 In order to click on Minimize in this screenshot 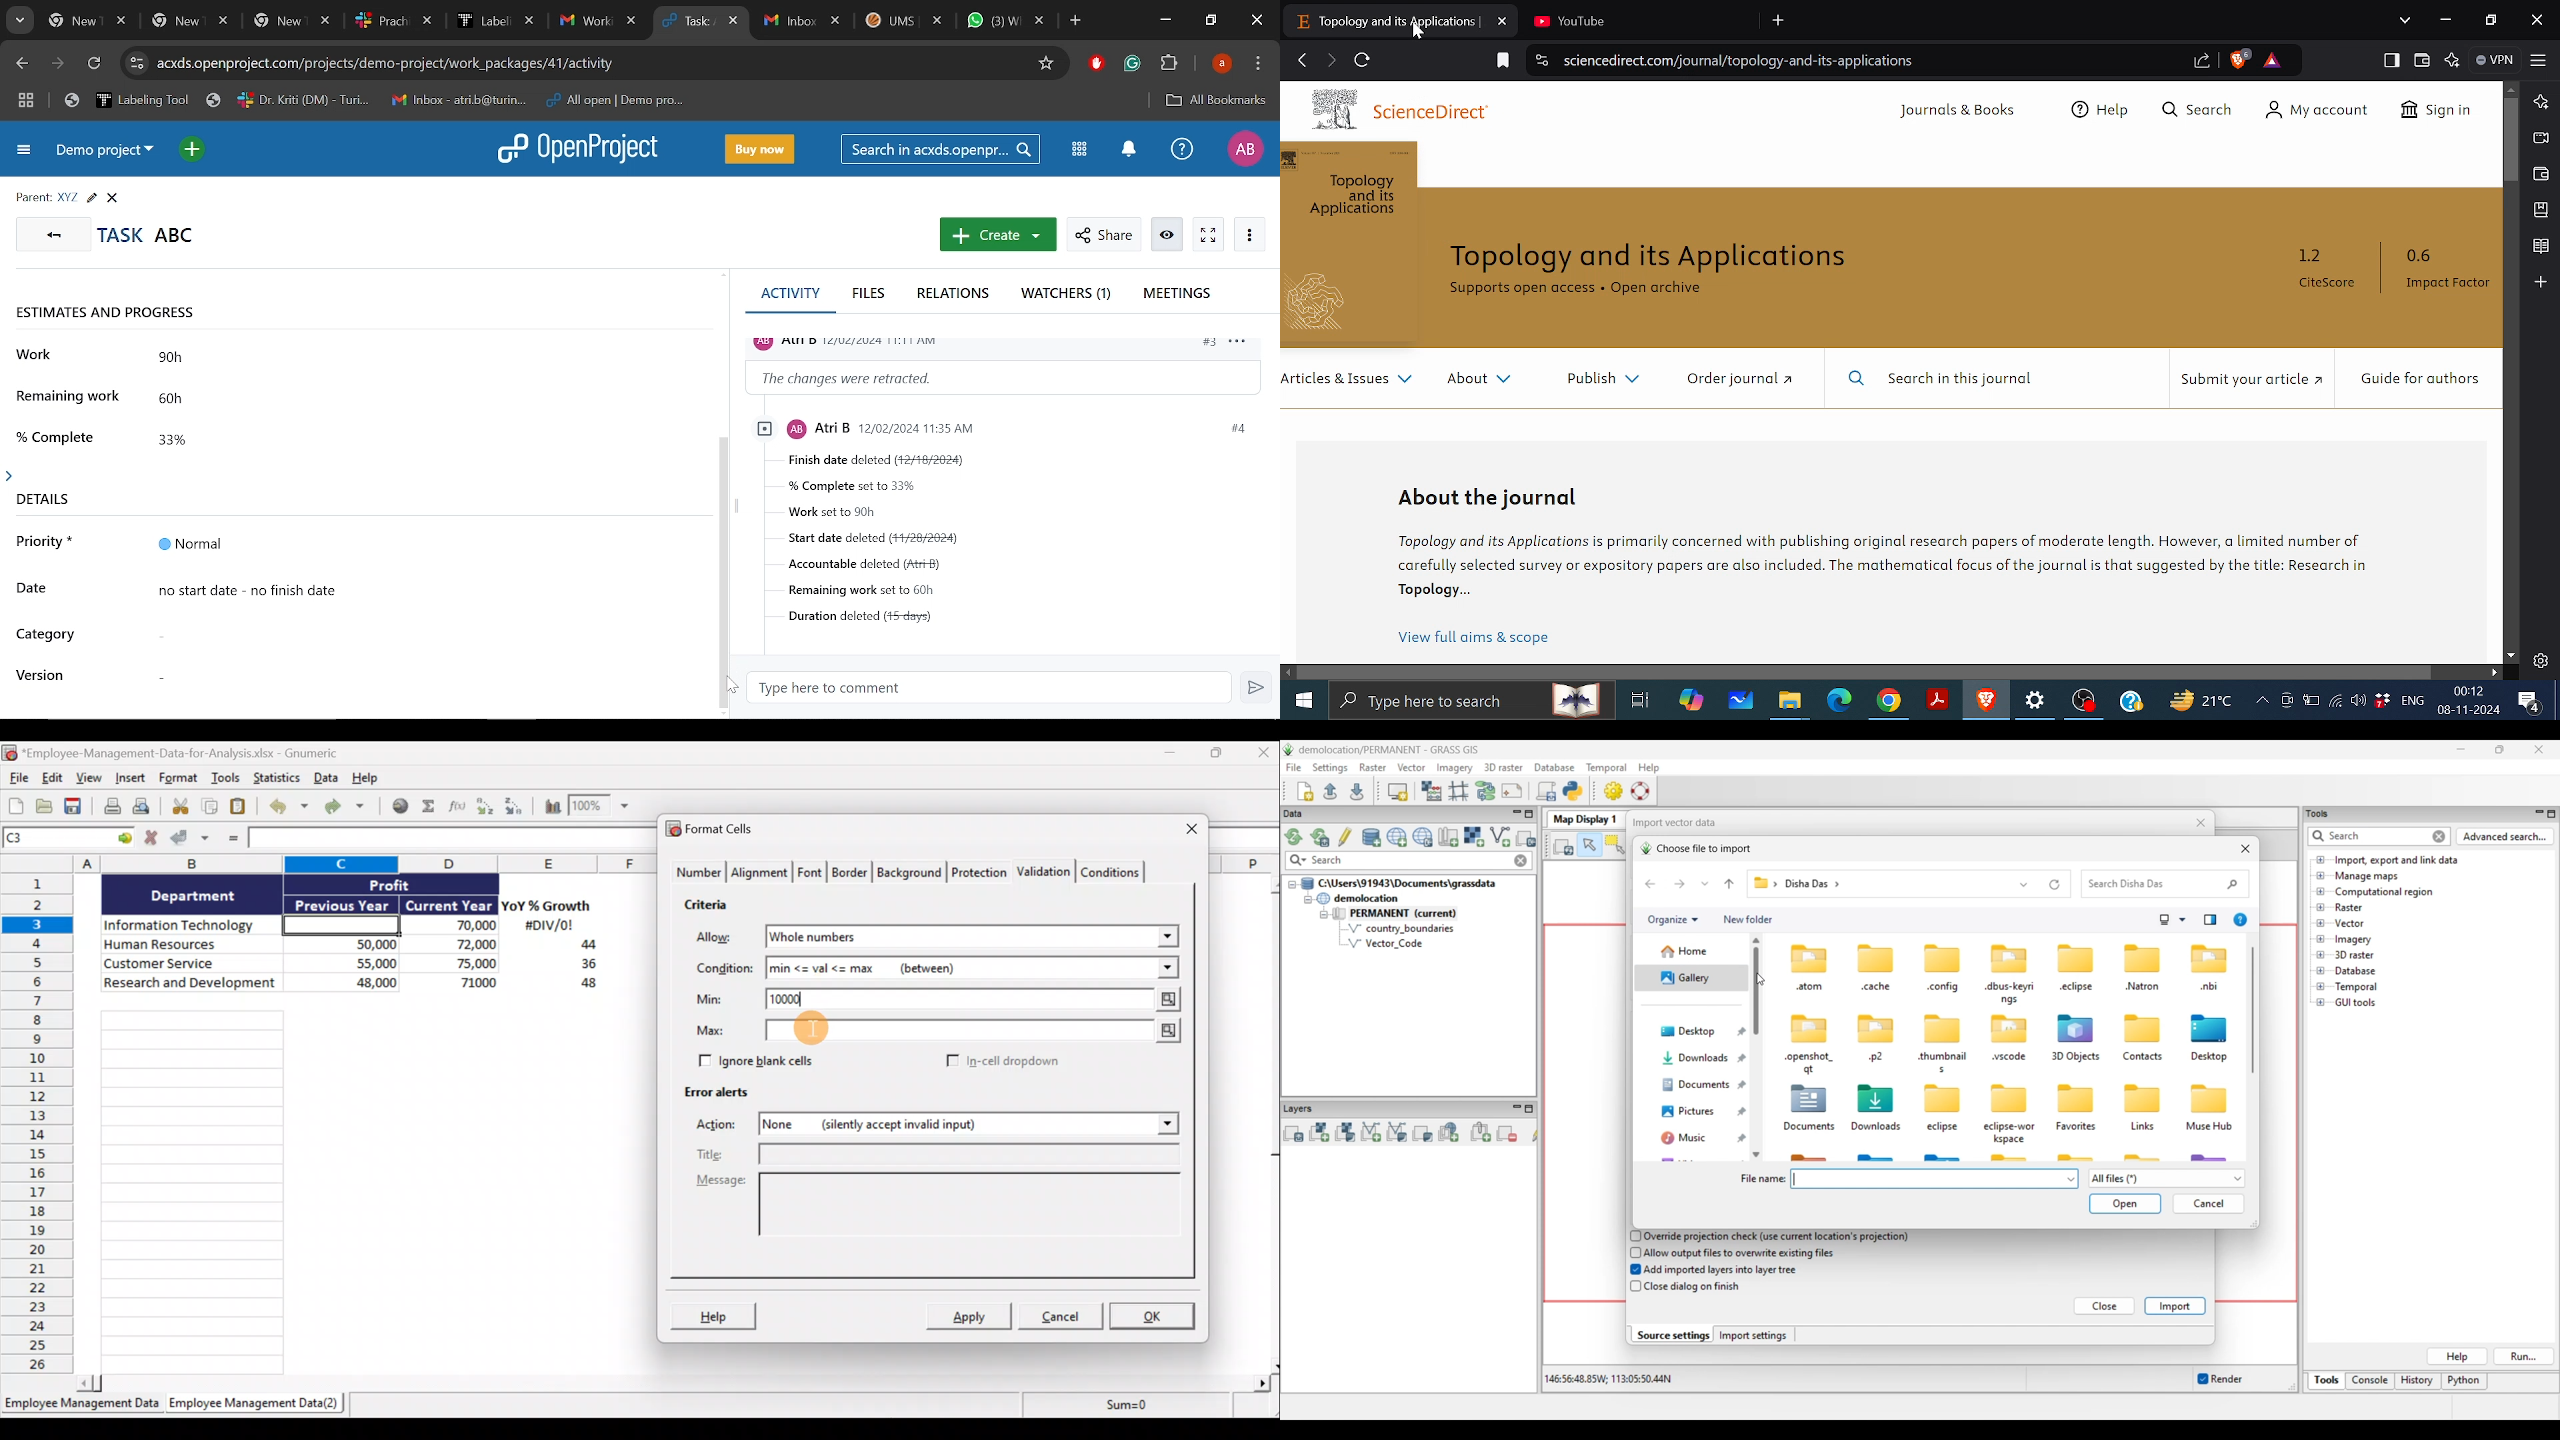, I will do `click(1165, 19)`.